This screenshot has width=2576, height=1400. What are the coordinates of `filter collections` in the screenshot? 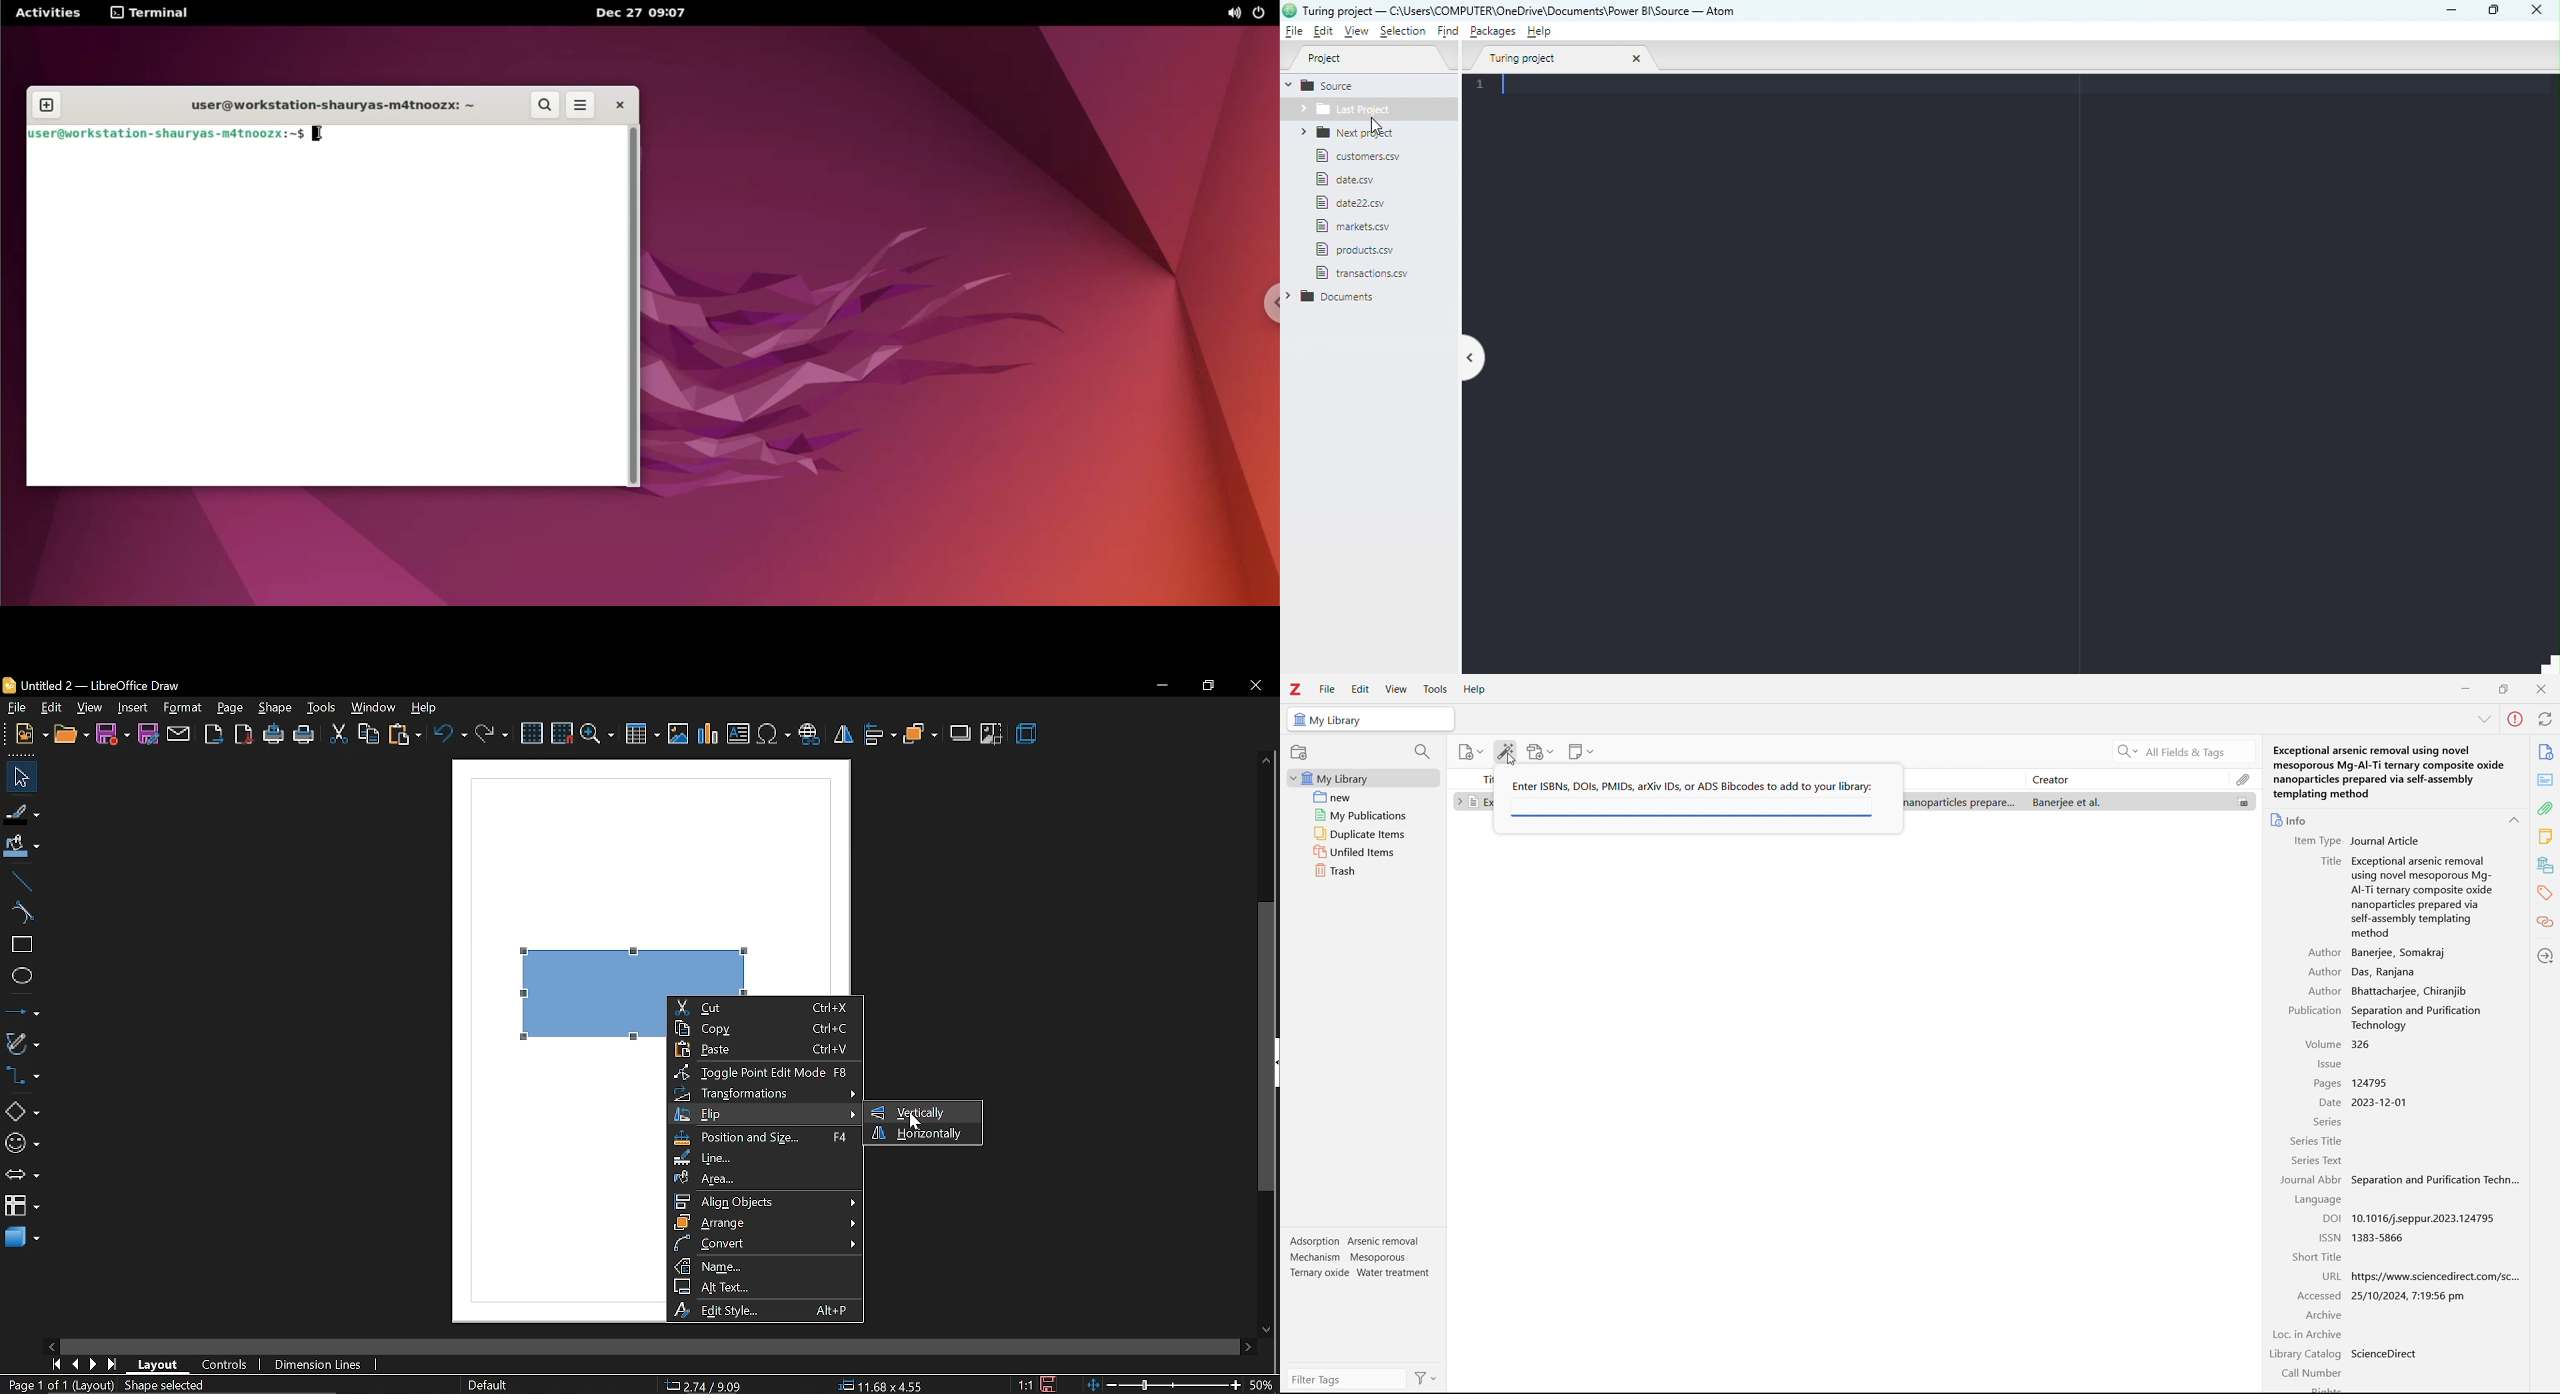 It's located at (1423, 751).